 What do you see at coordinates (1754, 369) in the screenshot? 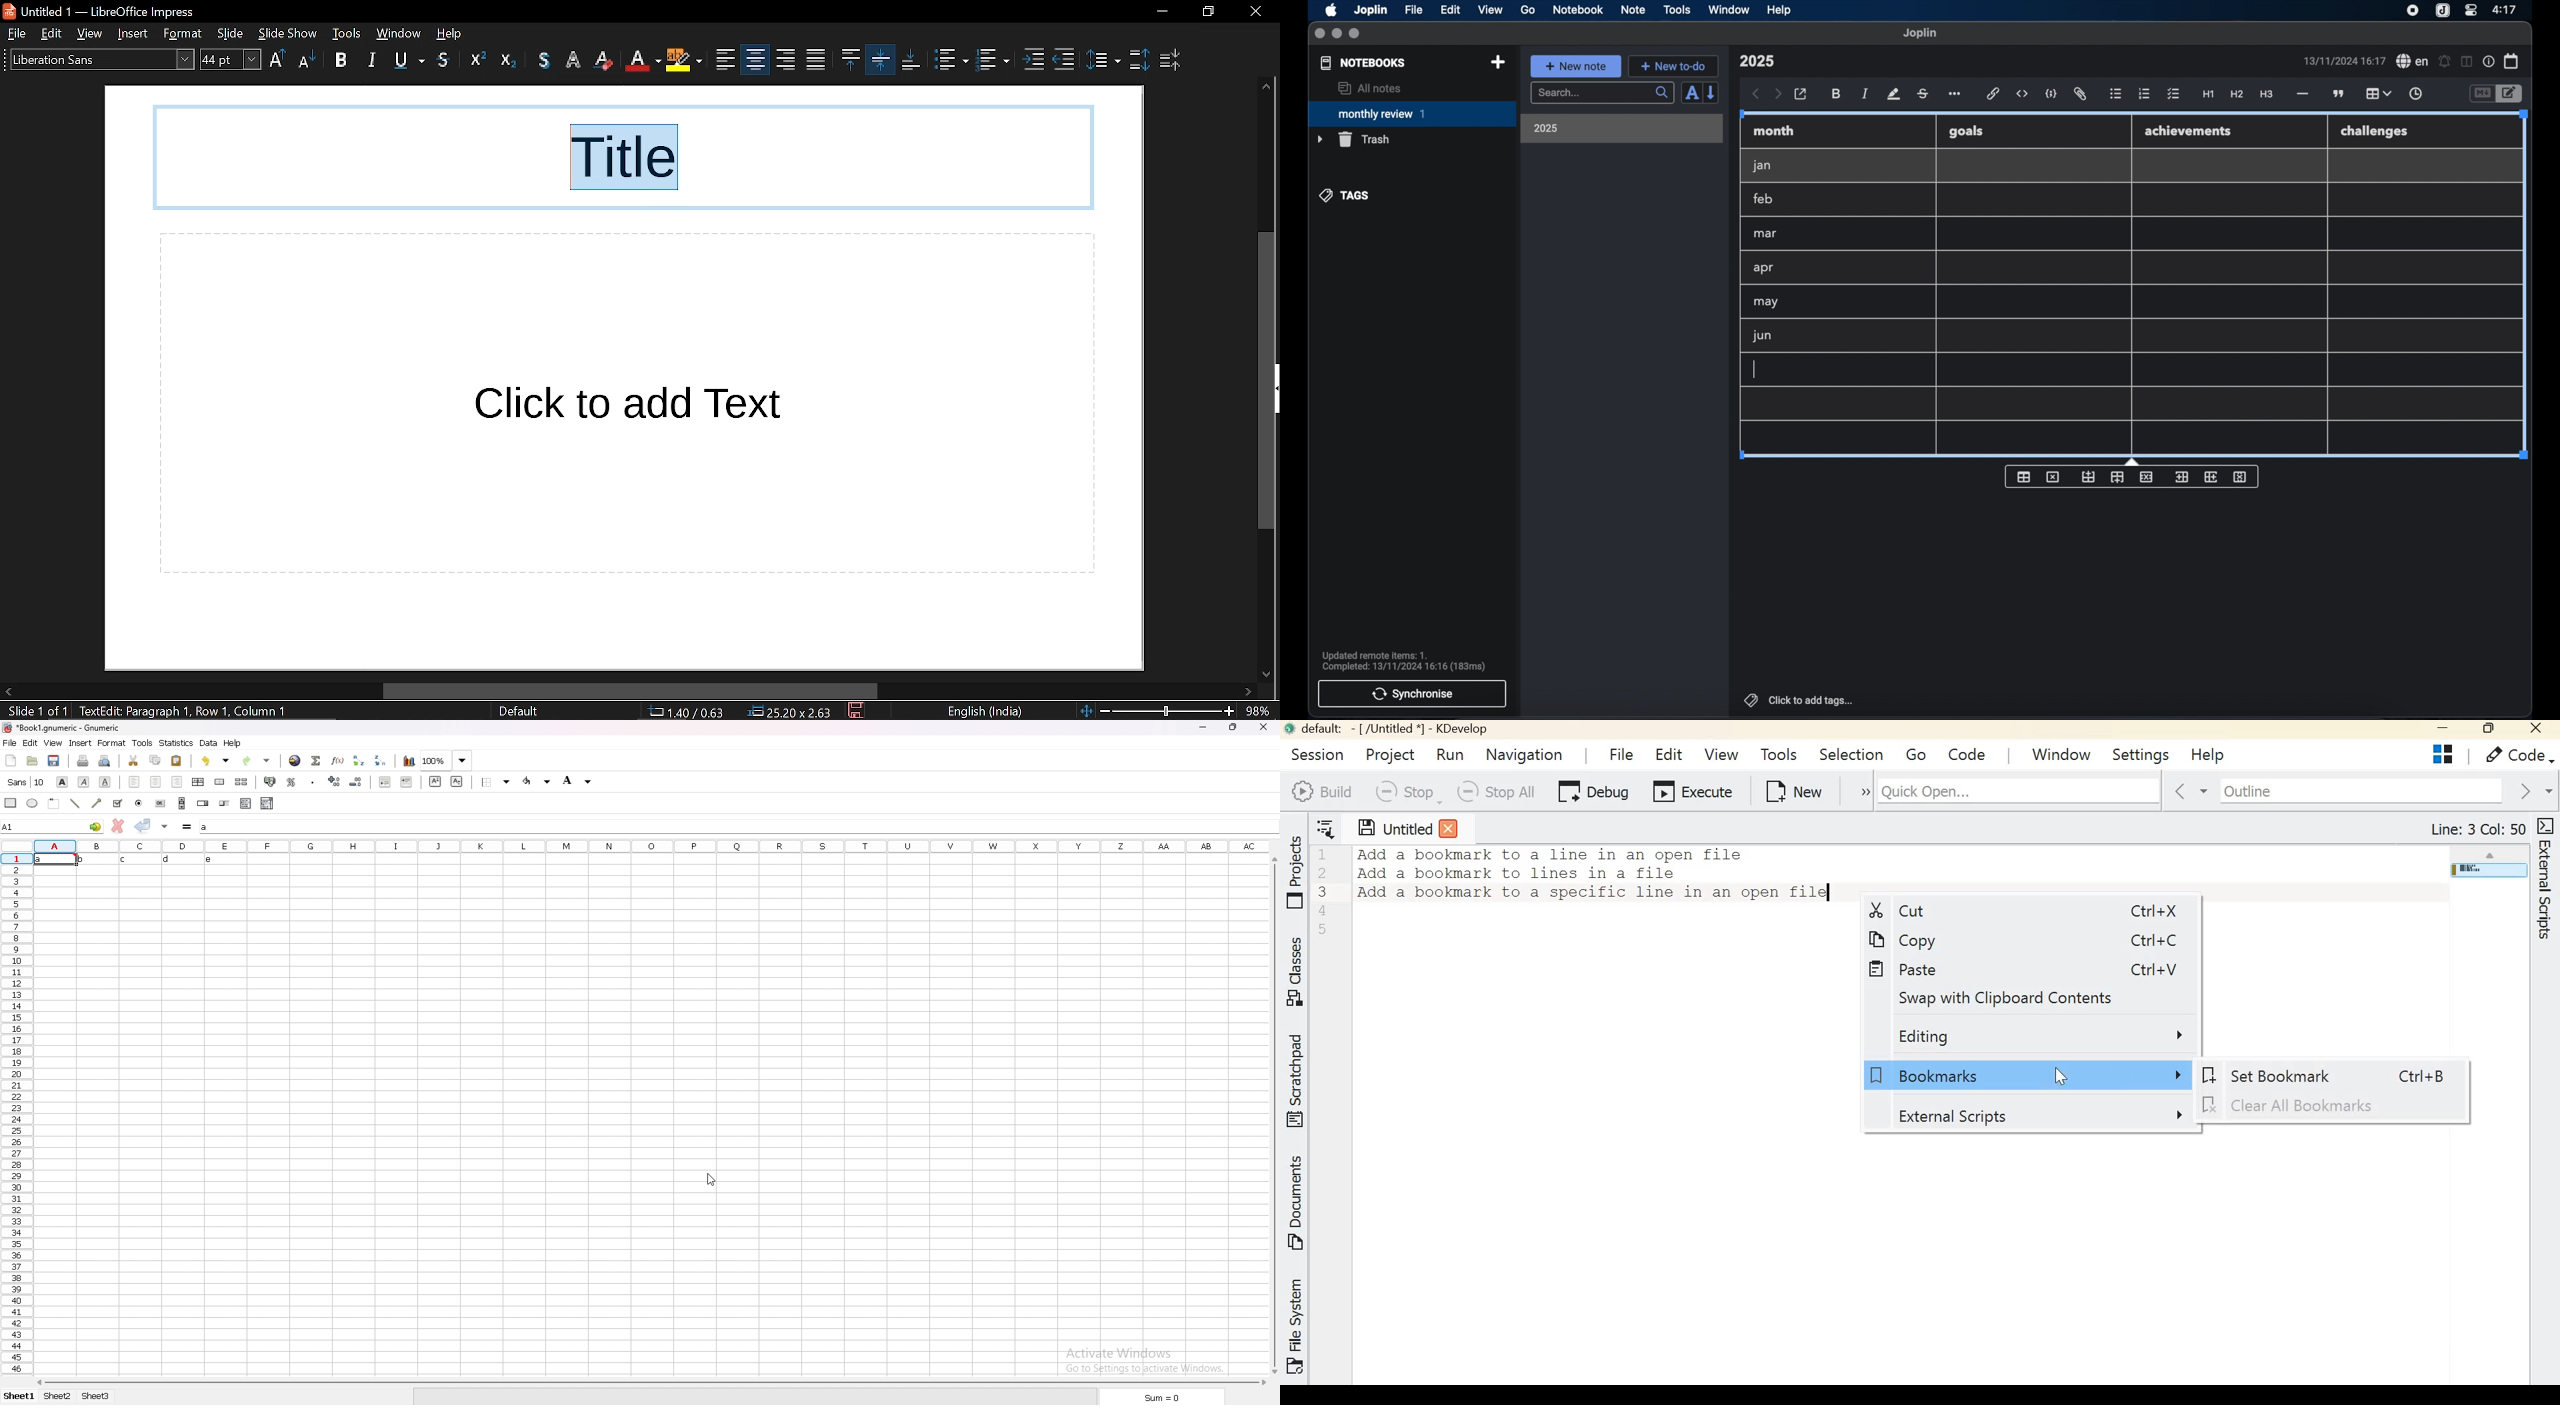
I see `text cursor` at bounding box center [1754, 369].